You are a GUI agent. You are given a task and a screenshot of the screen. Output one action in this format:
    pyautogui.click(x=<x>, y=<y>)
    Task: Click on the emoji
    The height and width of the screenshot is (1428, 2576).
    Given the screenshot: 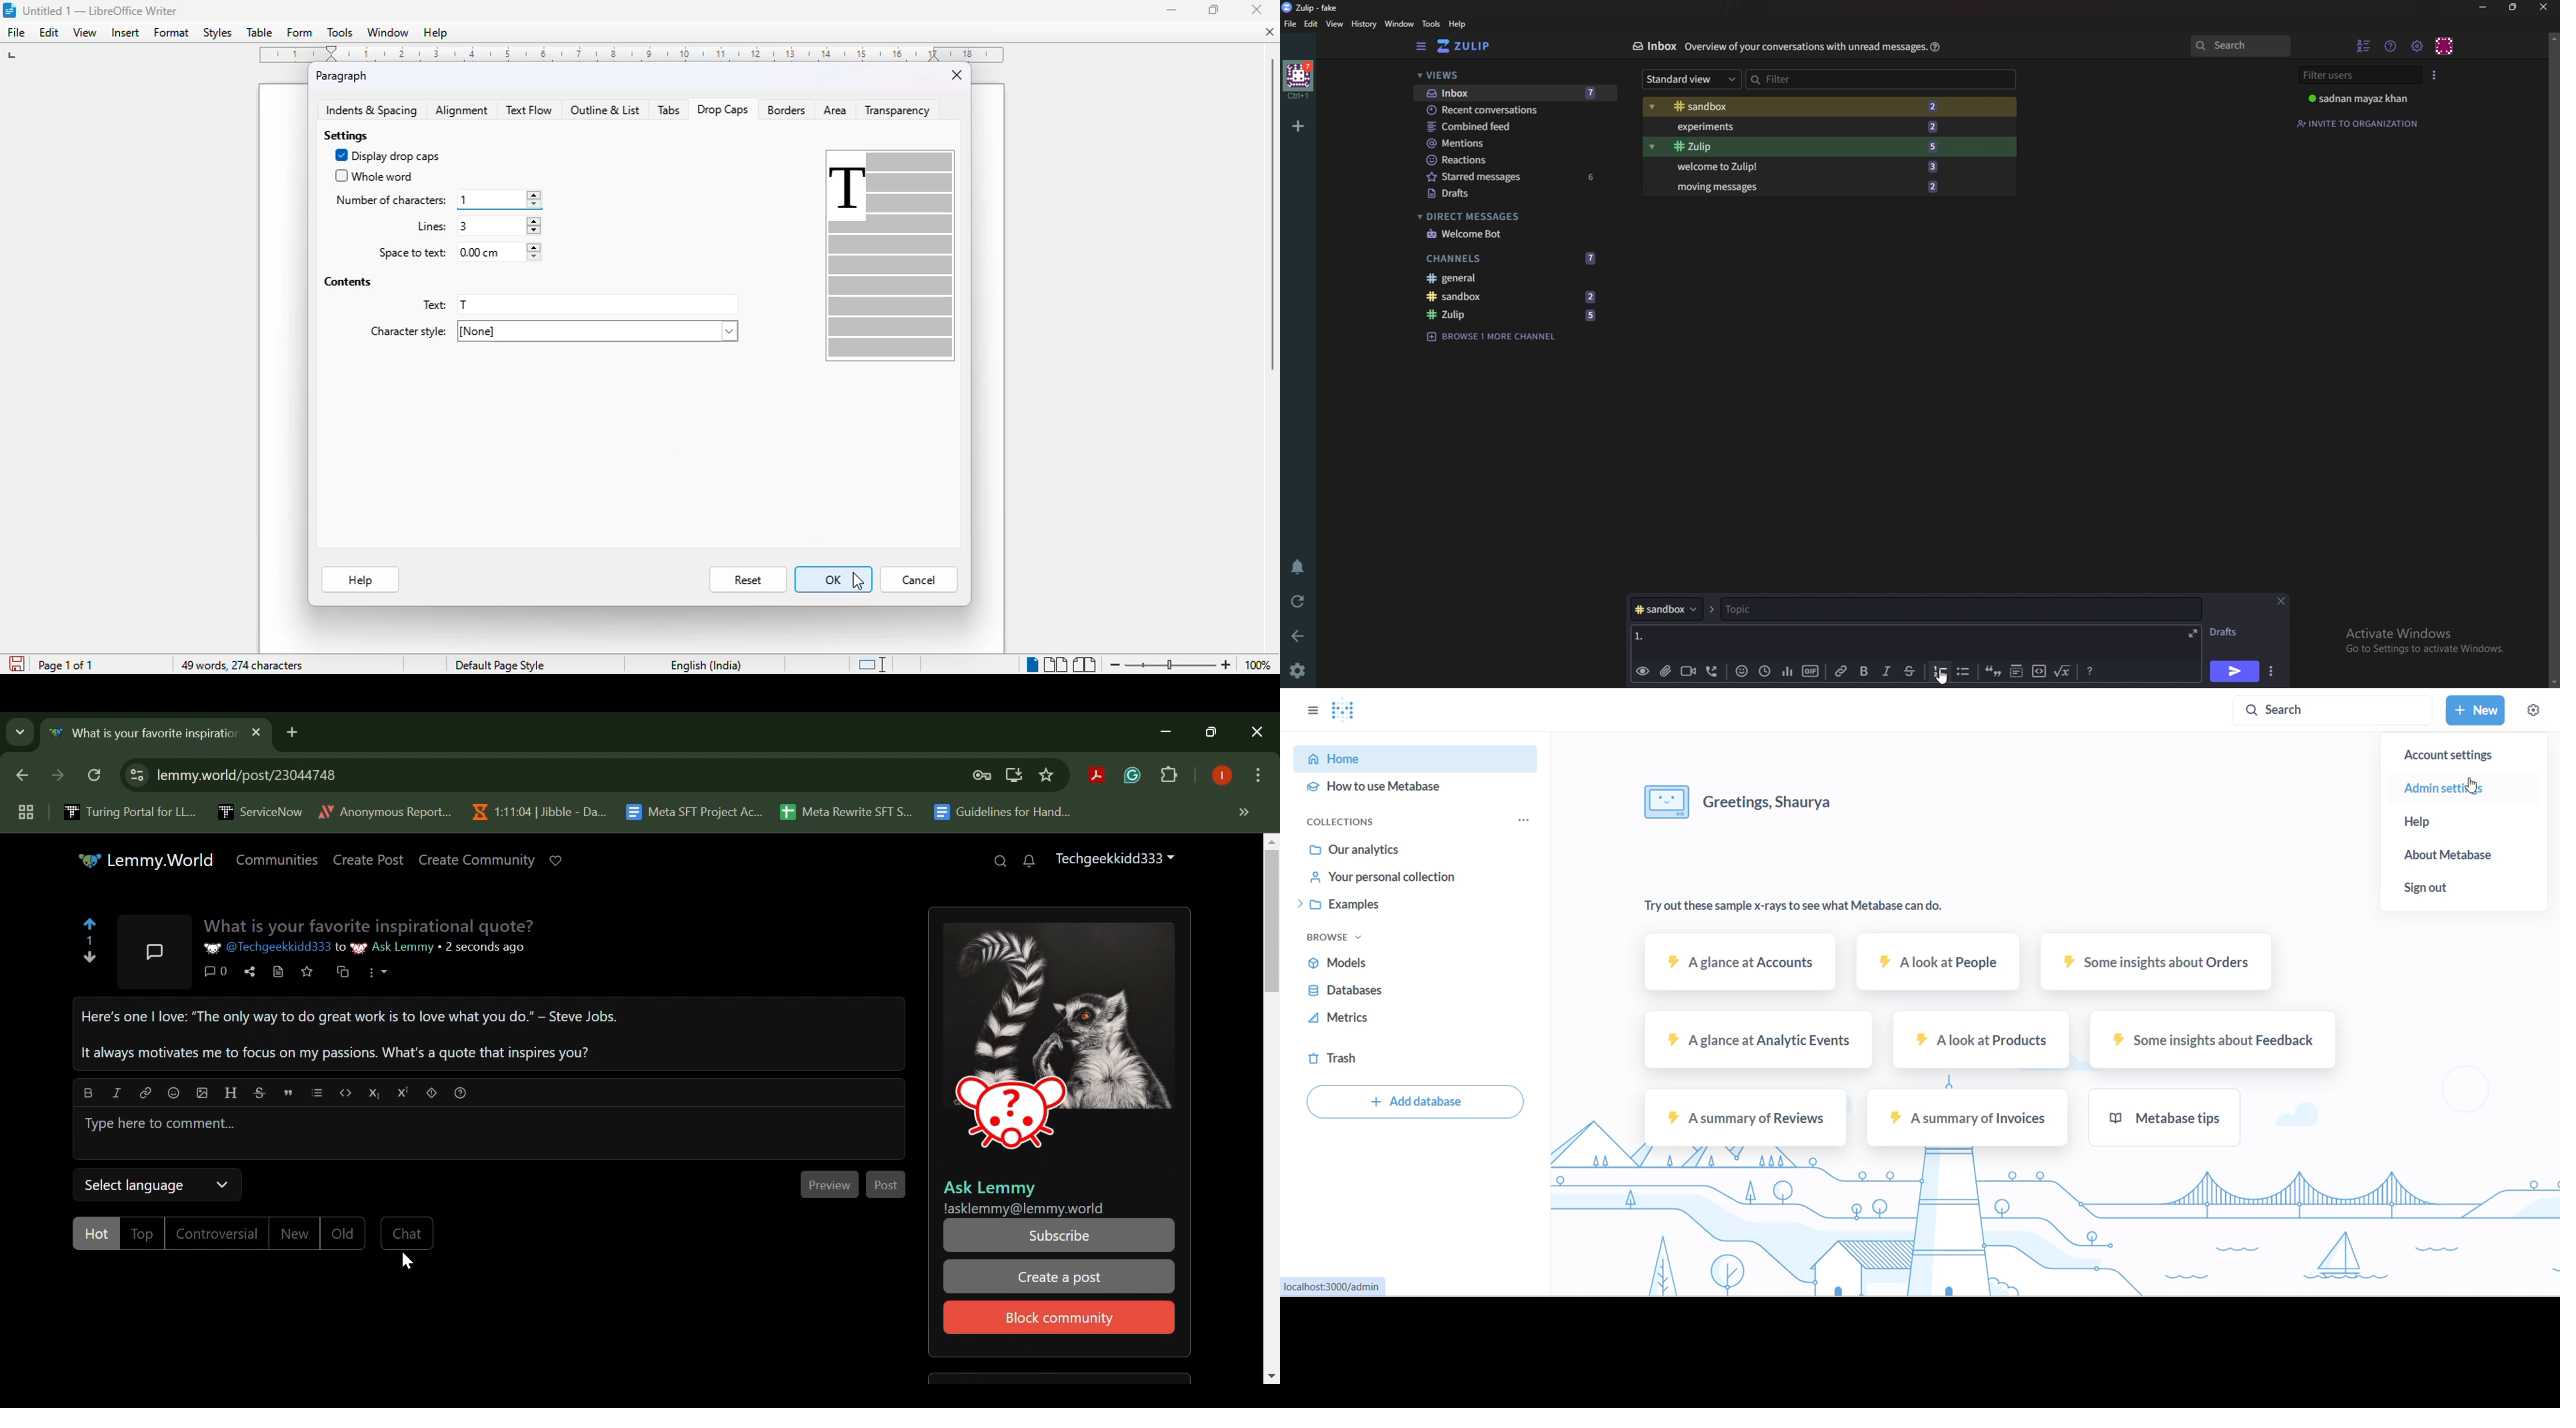 What is the action you would take?
    pyautogui.click(x=174, y=1093)
    